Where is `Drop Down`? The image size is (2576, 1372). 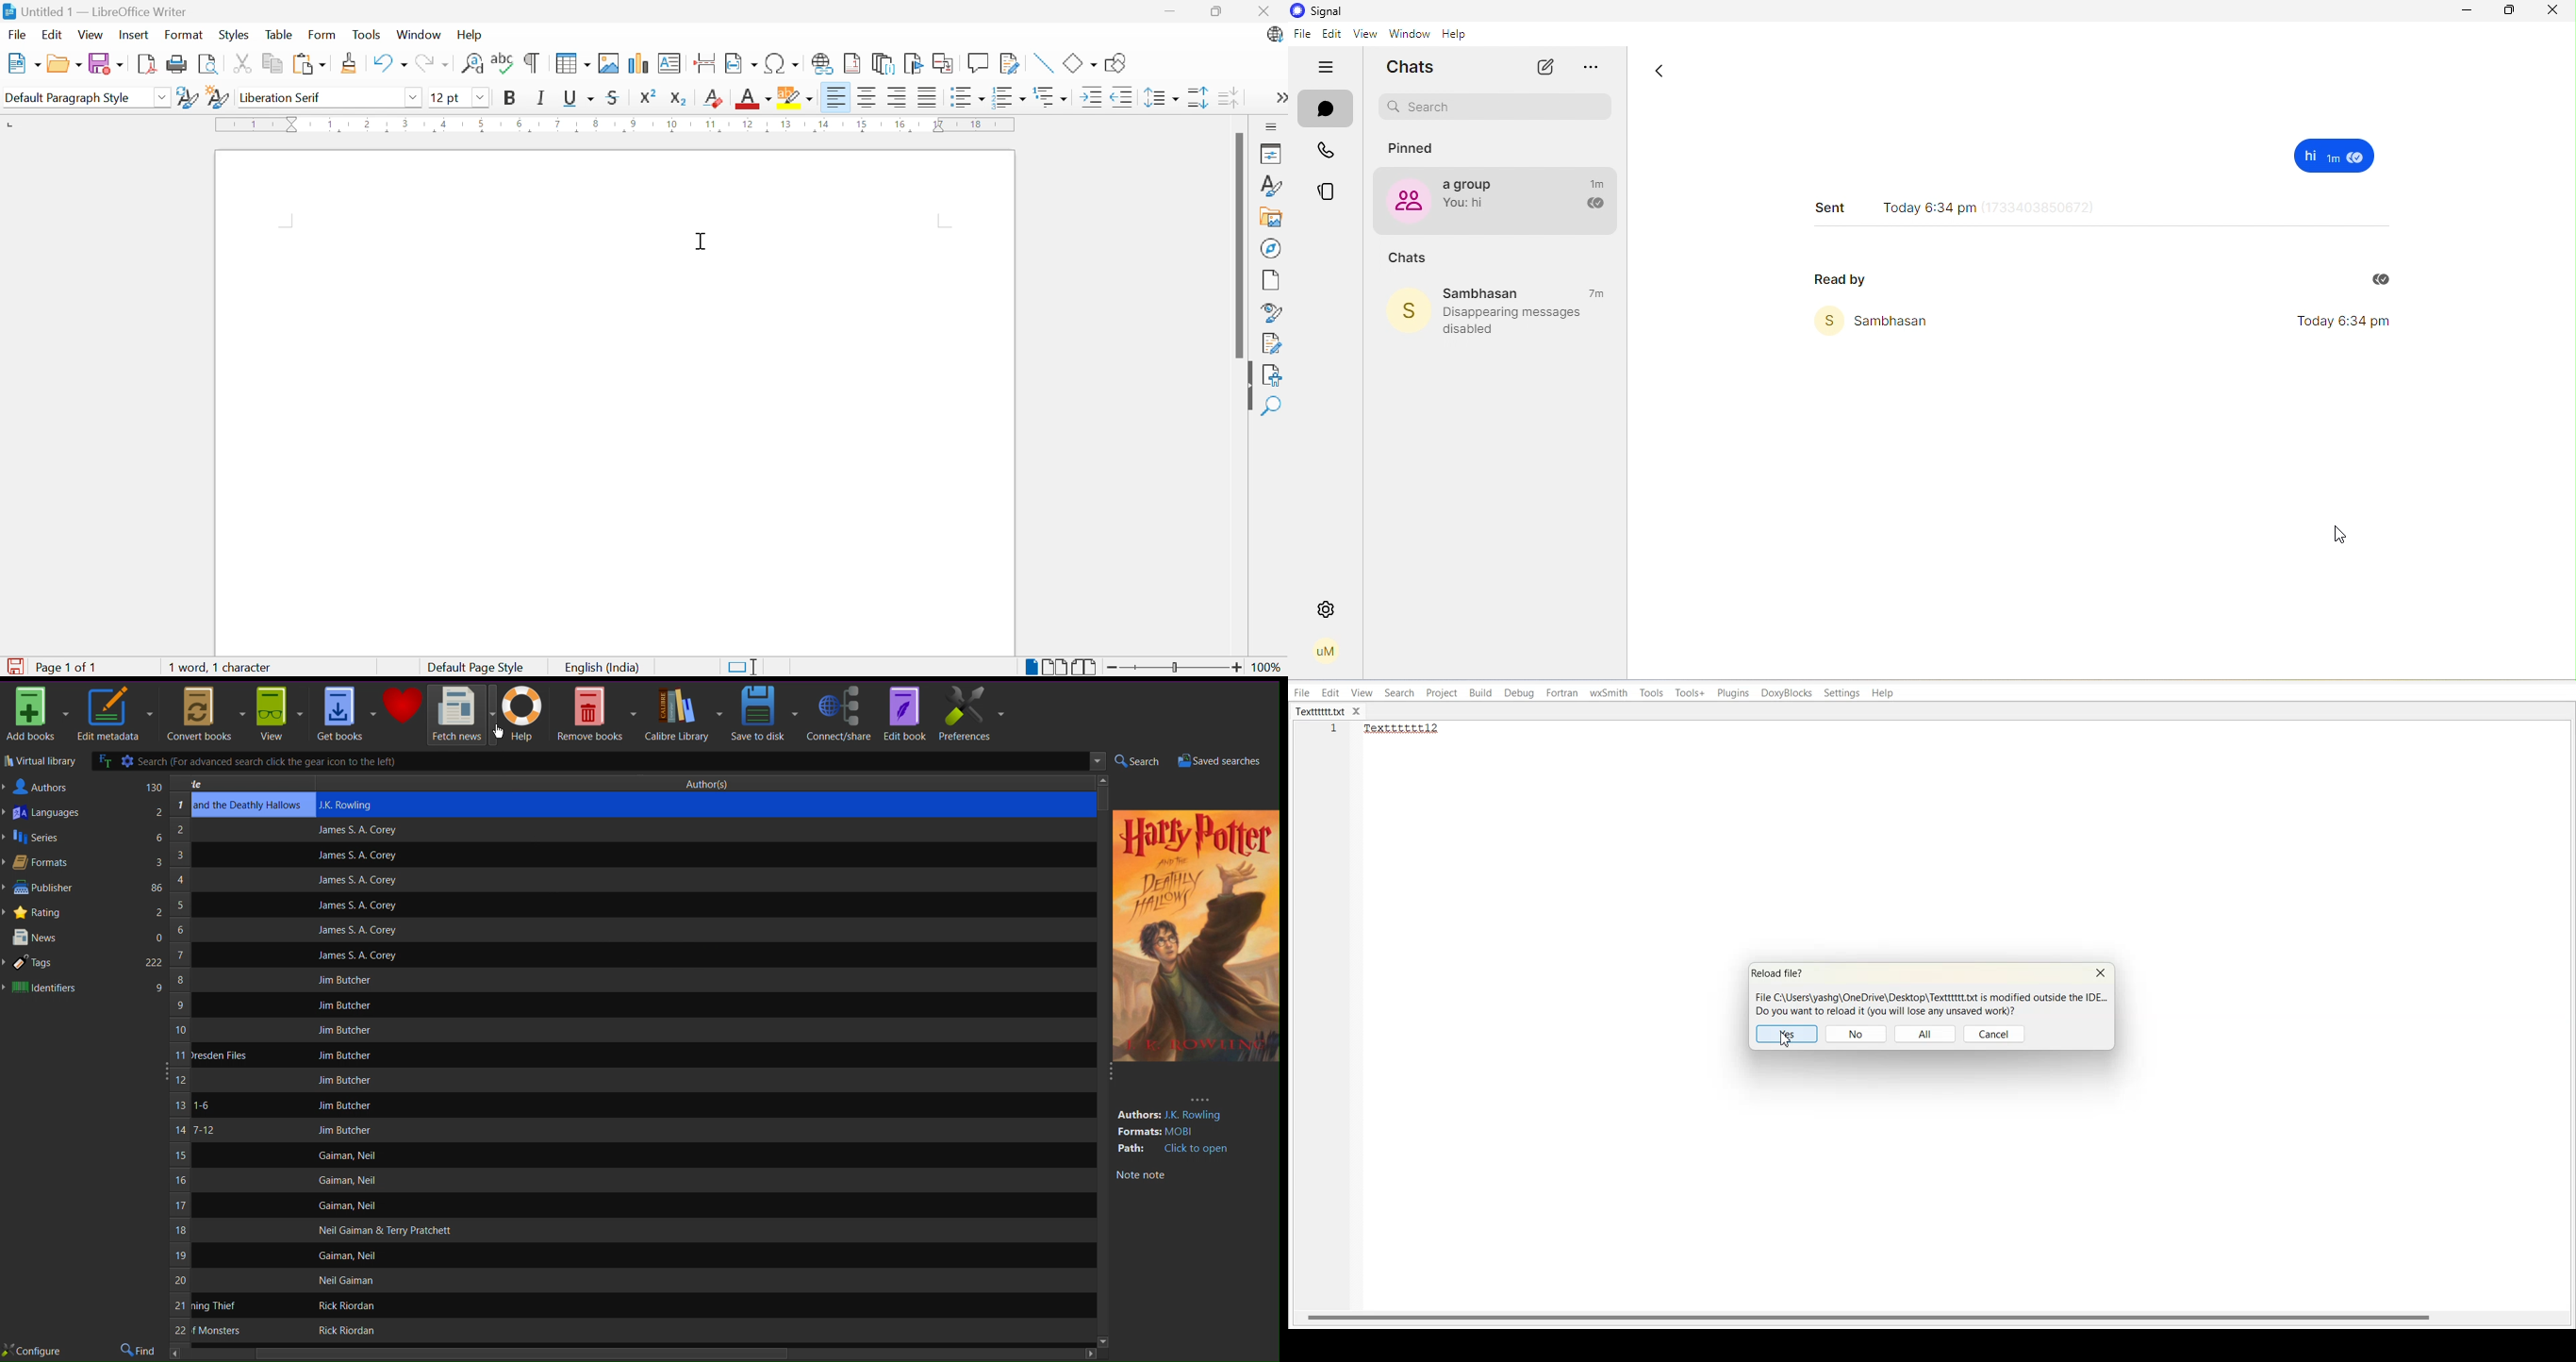
Drop Down is located at coordinates (413, 98).